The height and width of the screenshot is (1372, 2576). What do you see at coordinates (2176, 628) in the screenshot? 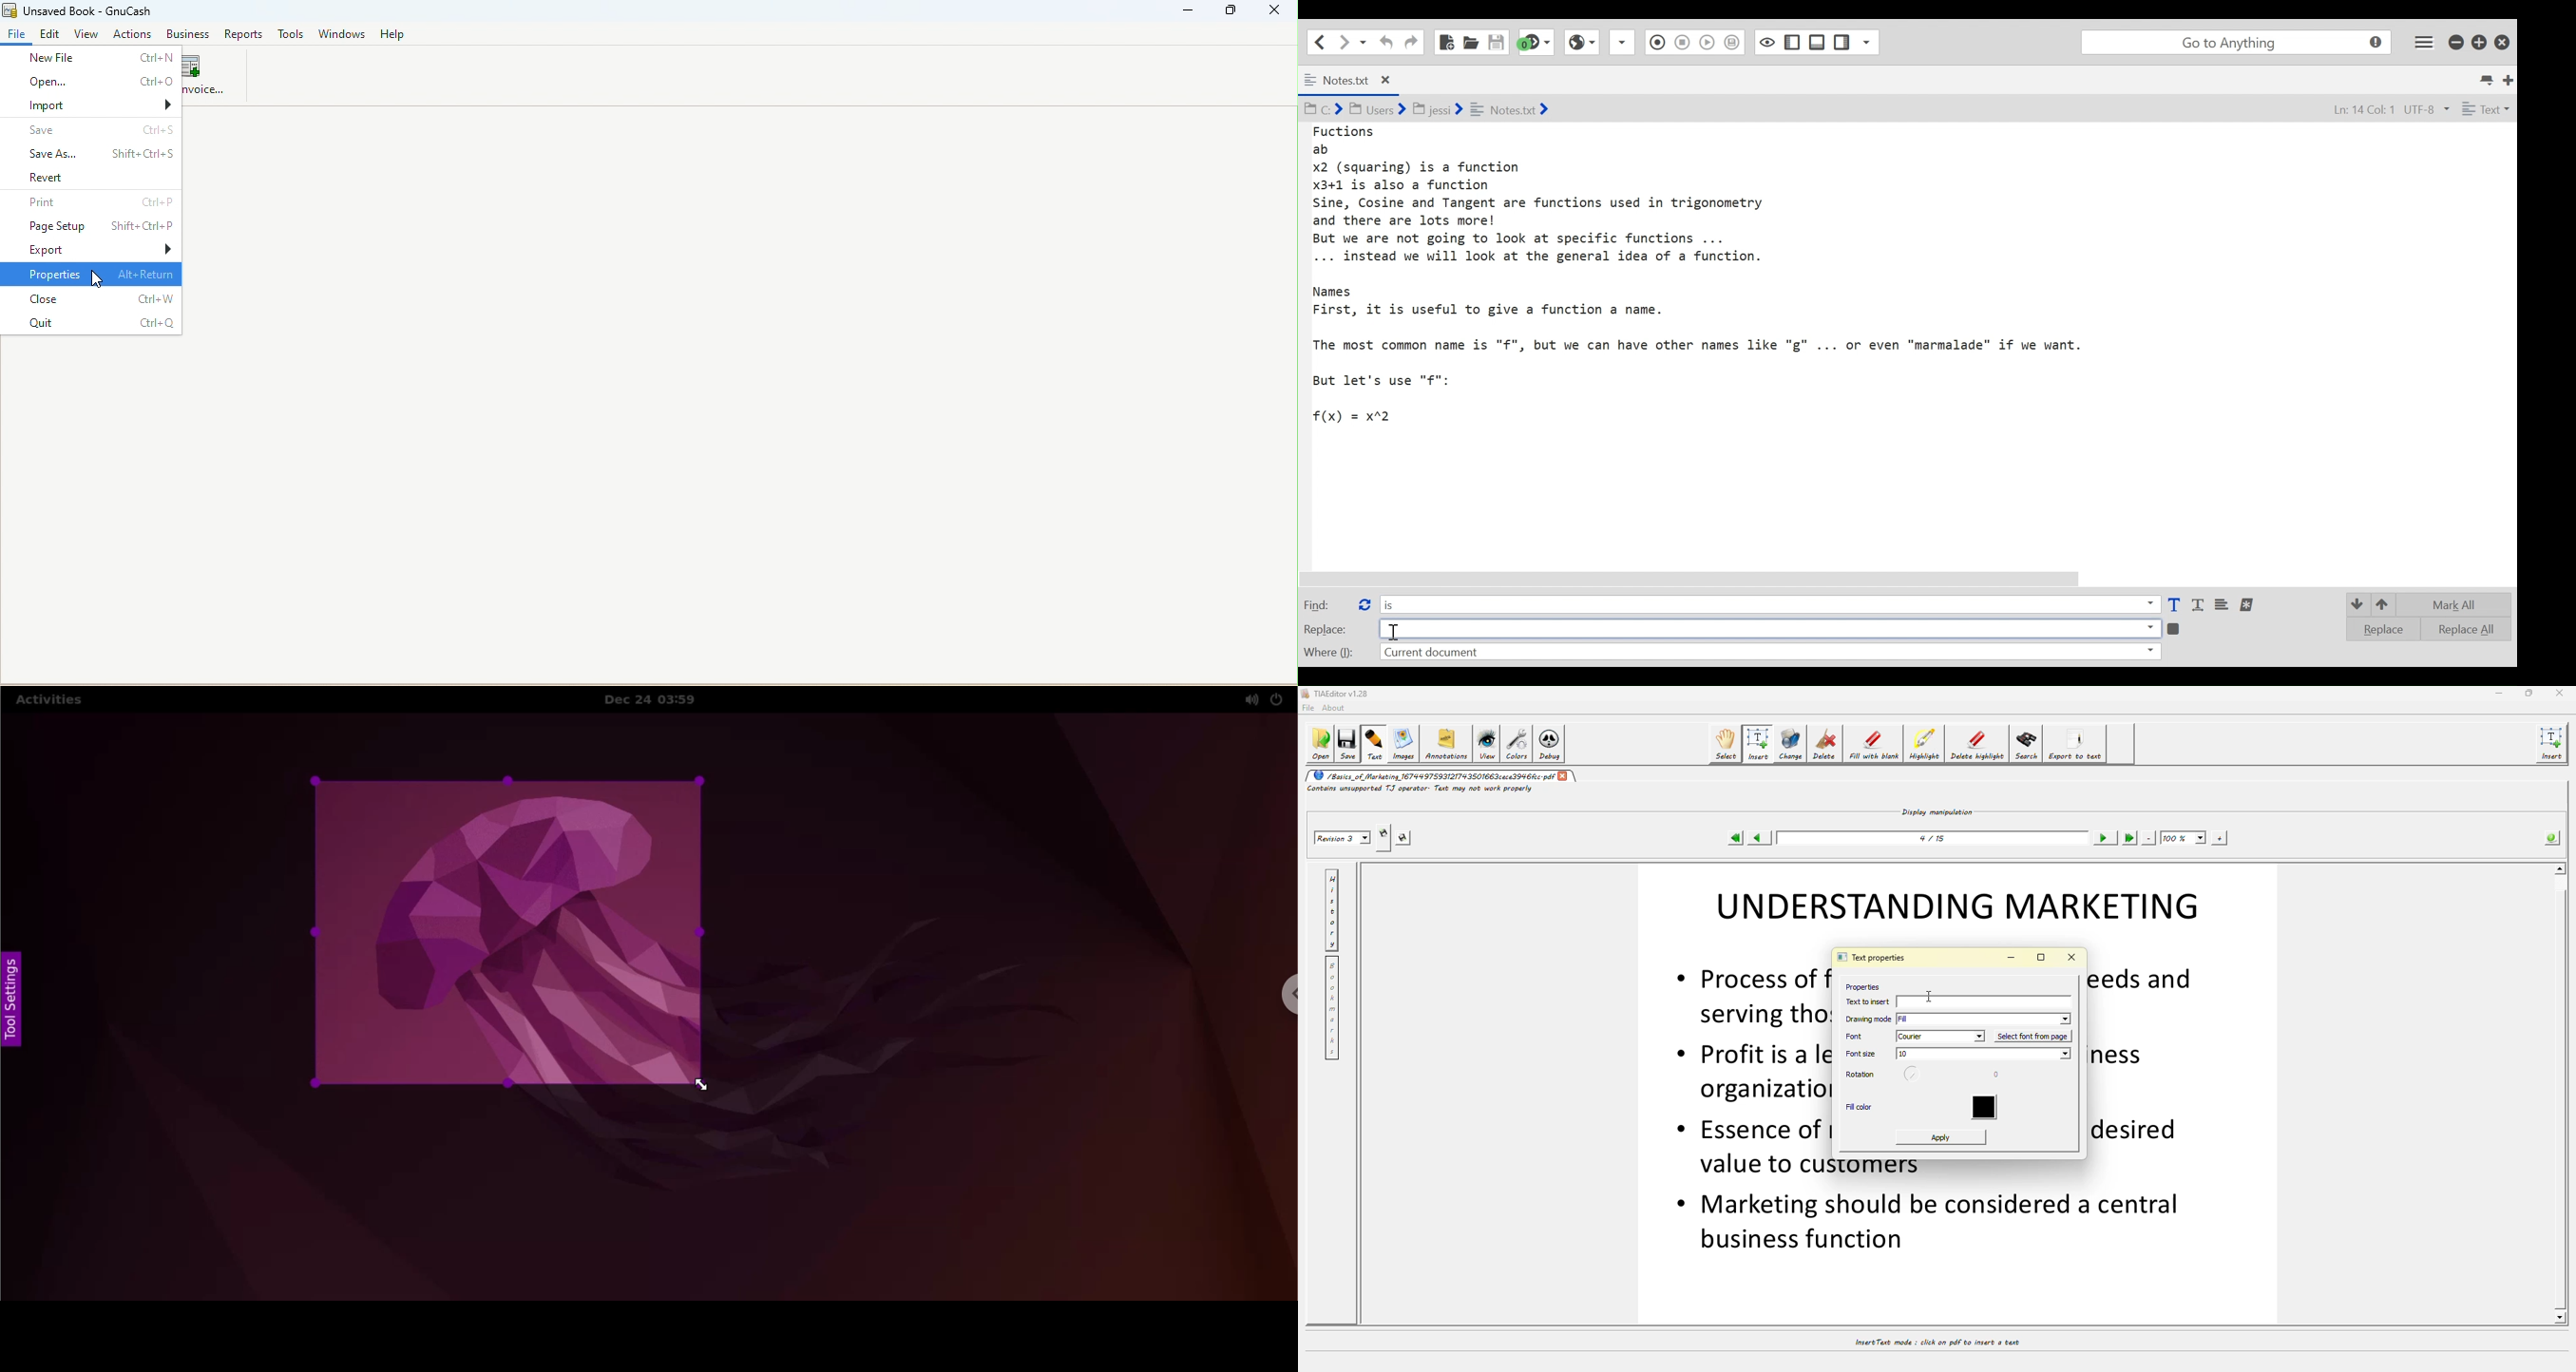
I see `Show result tab in bottom pane` at bounding box center [2176, 628].